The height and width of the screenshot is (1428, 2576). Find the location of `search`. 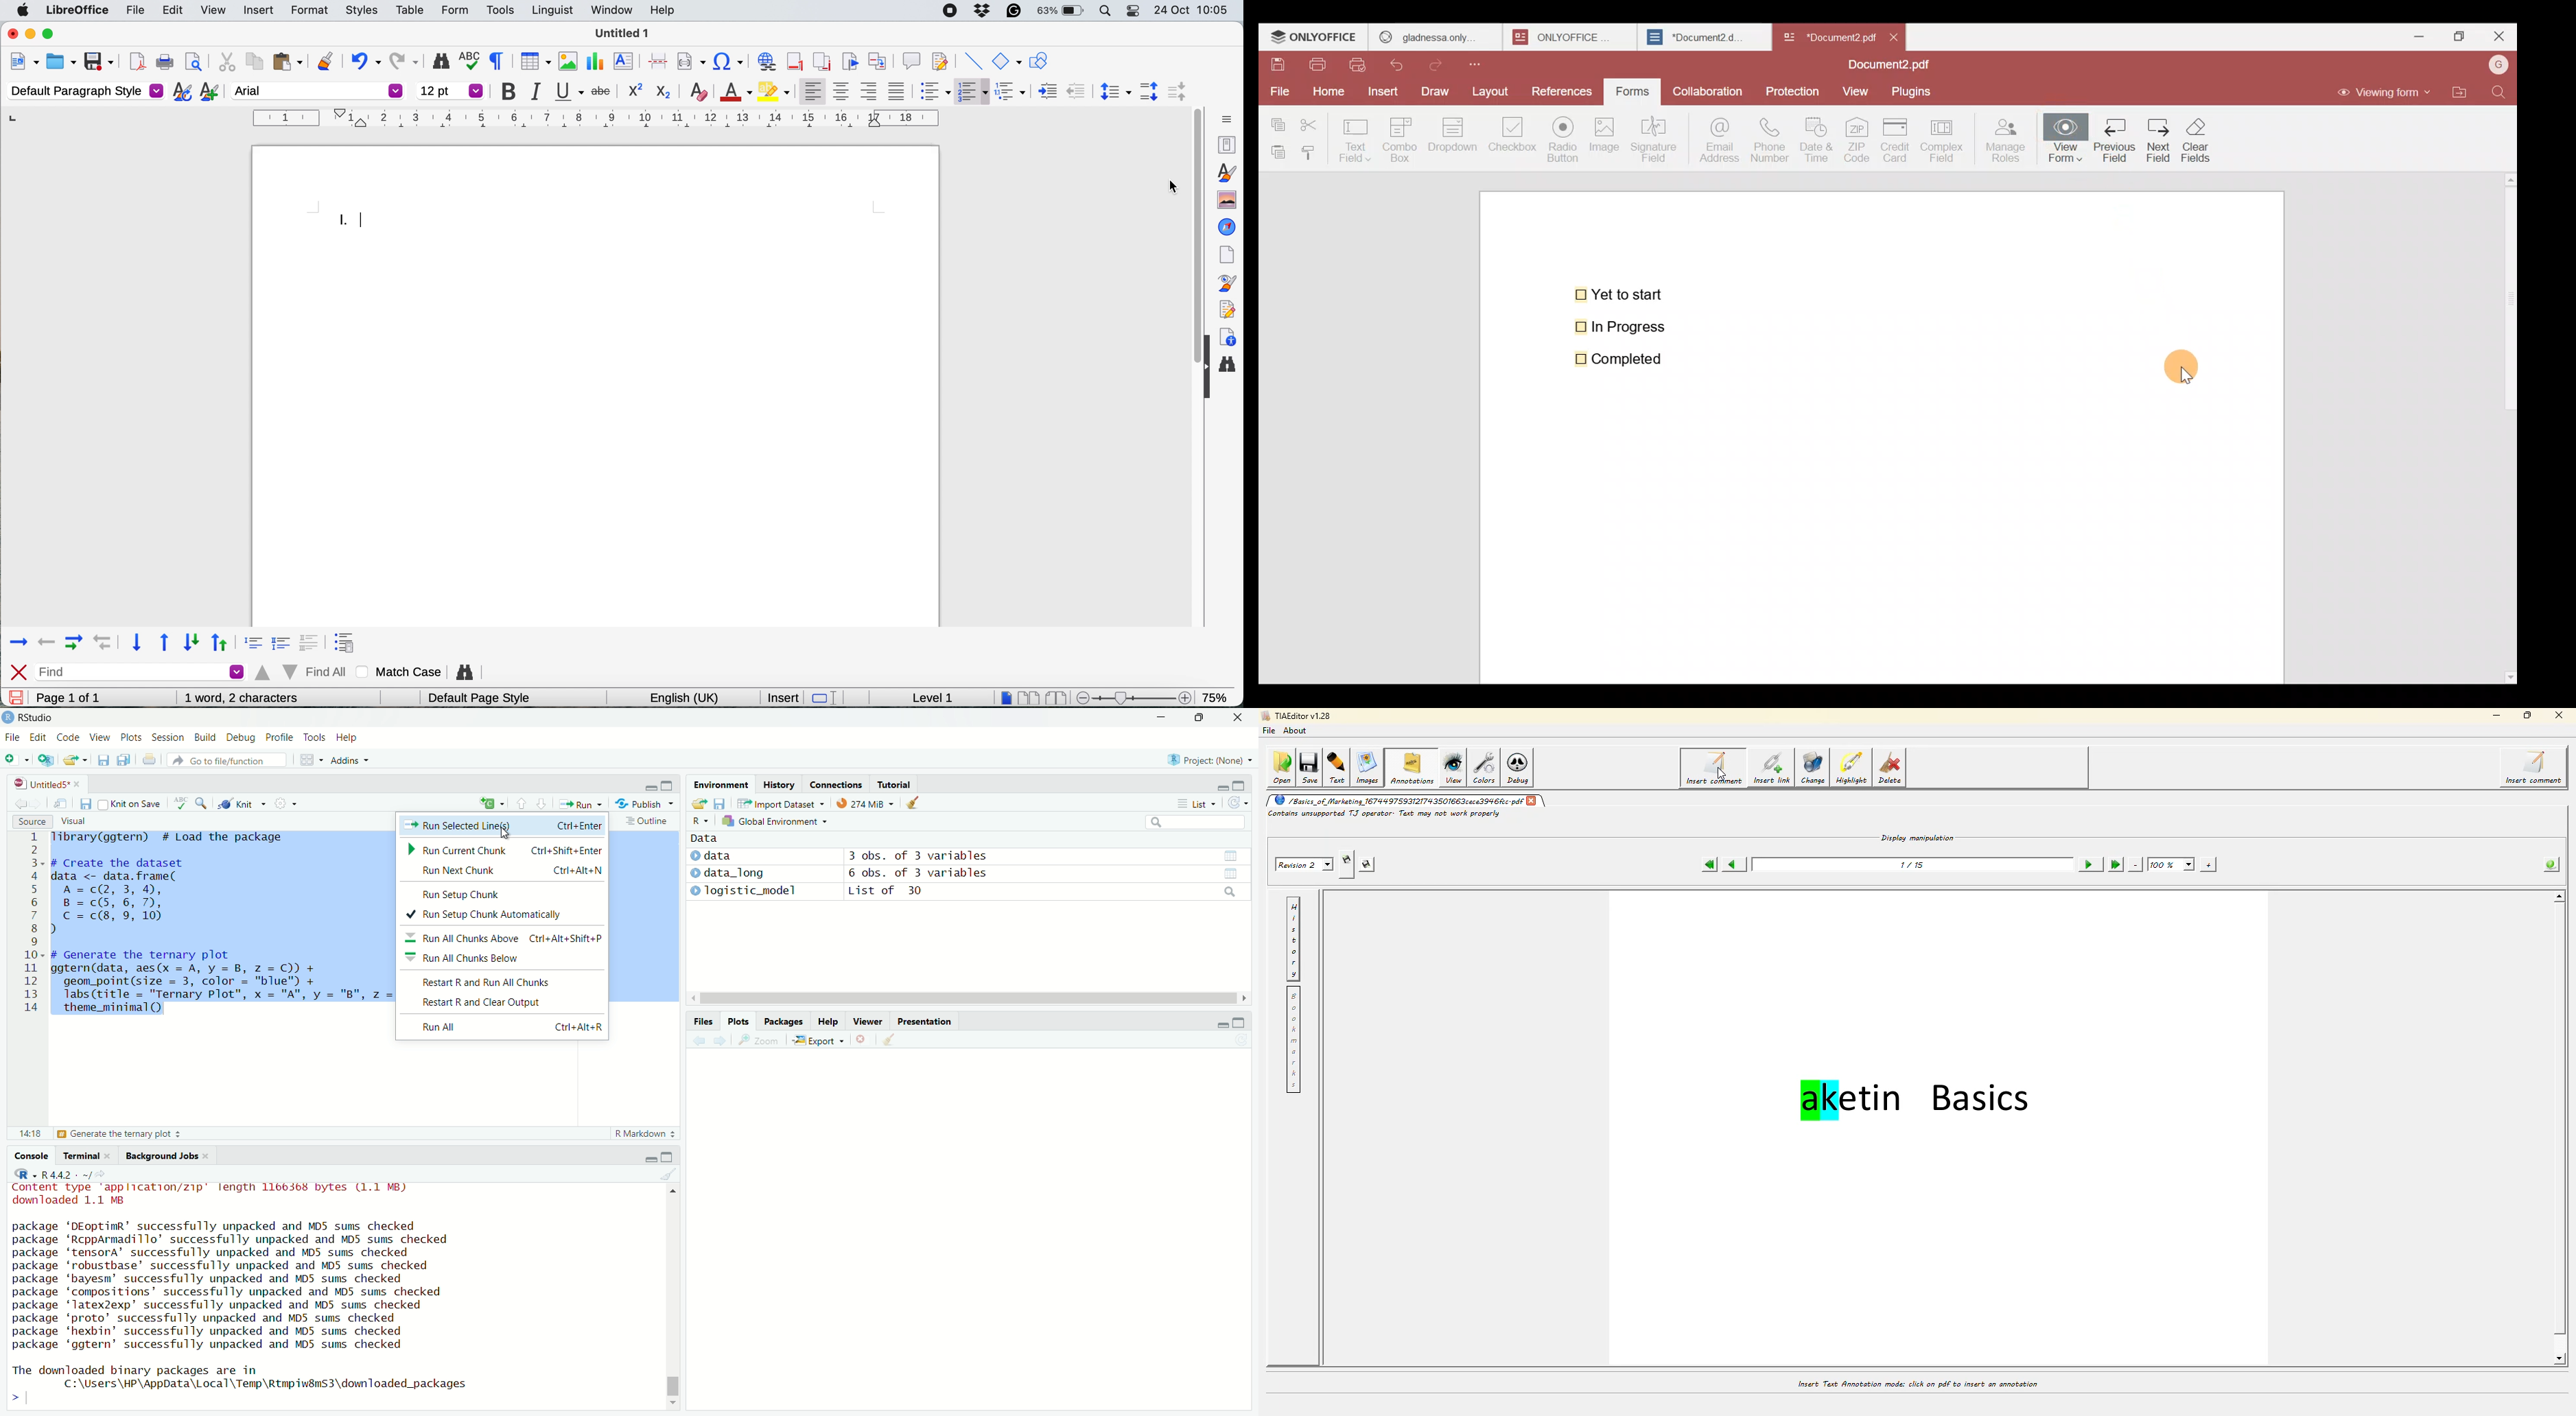

search is located at coordinates (1228, 893).